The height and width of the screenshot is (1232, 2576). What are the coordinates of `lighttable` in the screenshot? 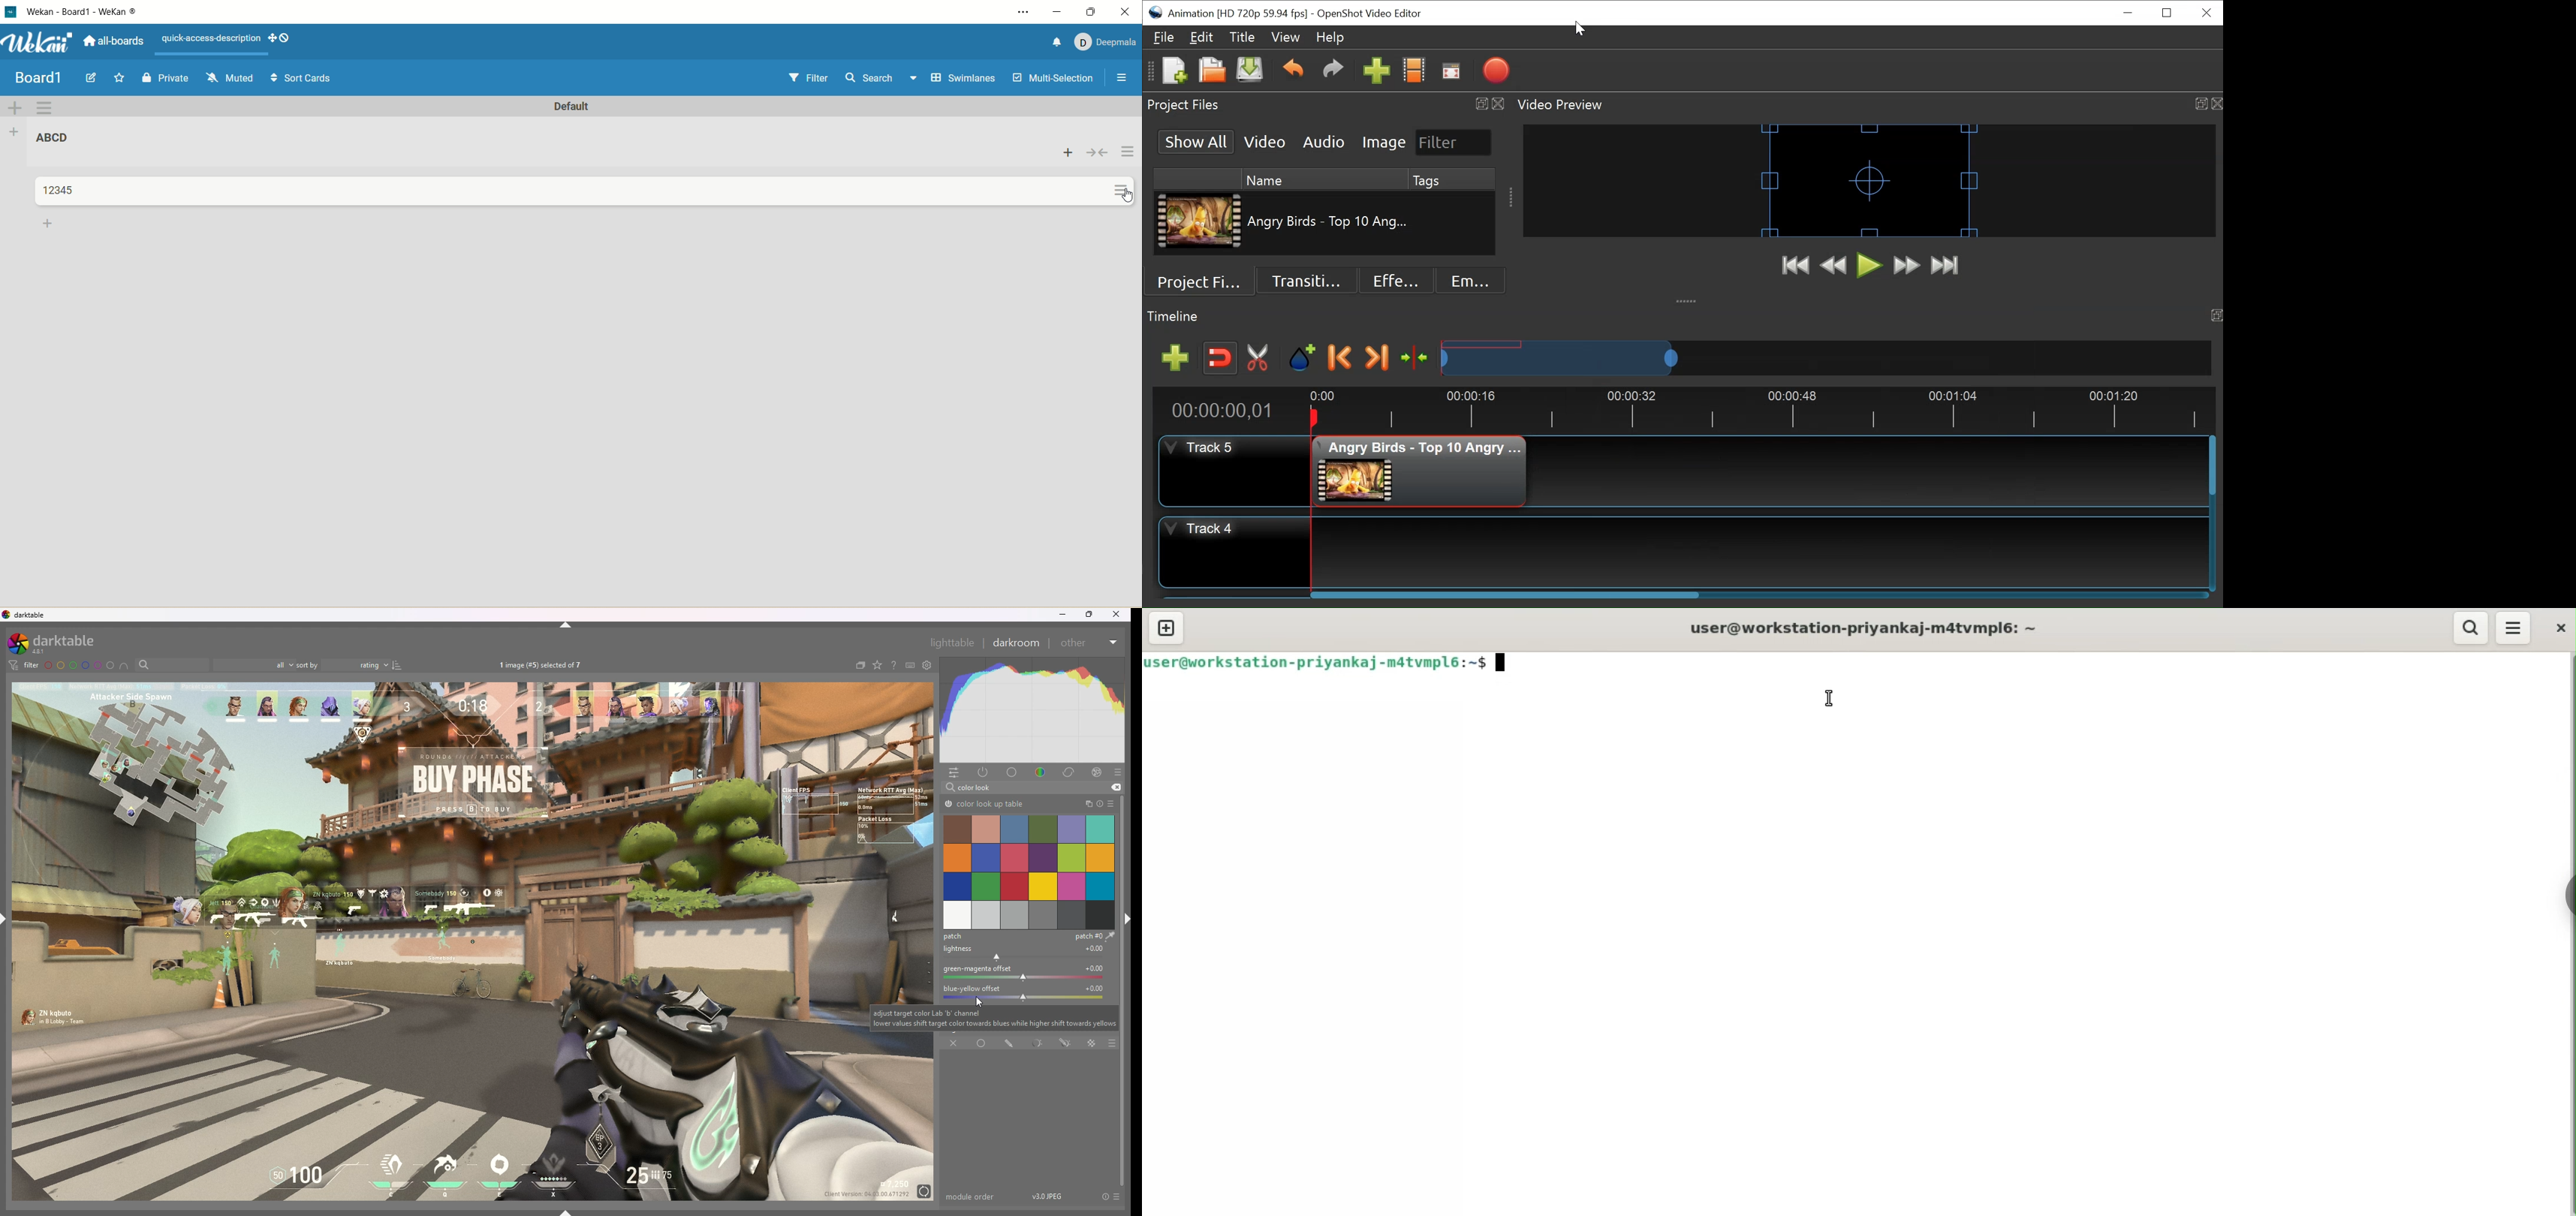 It's located at (953, 643).